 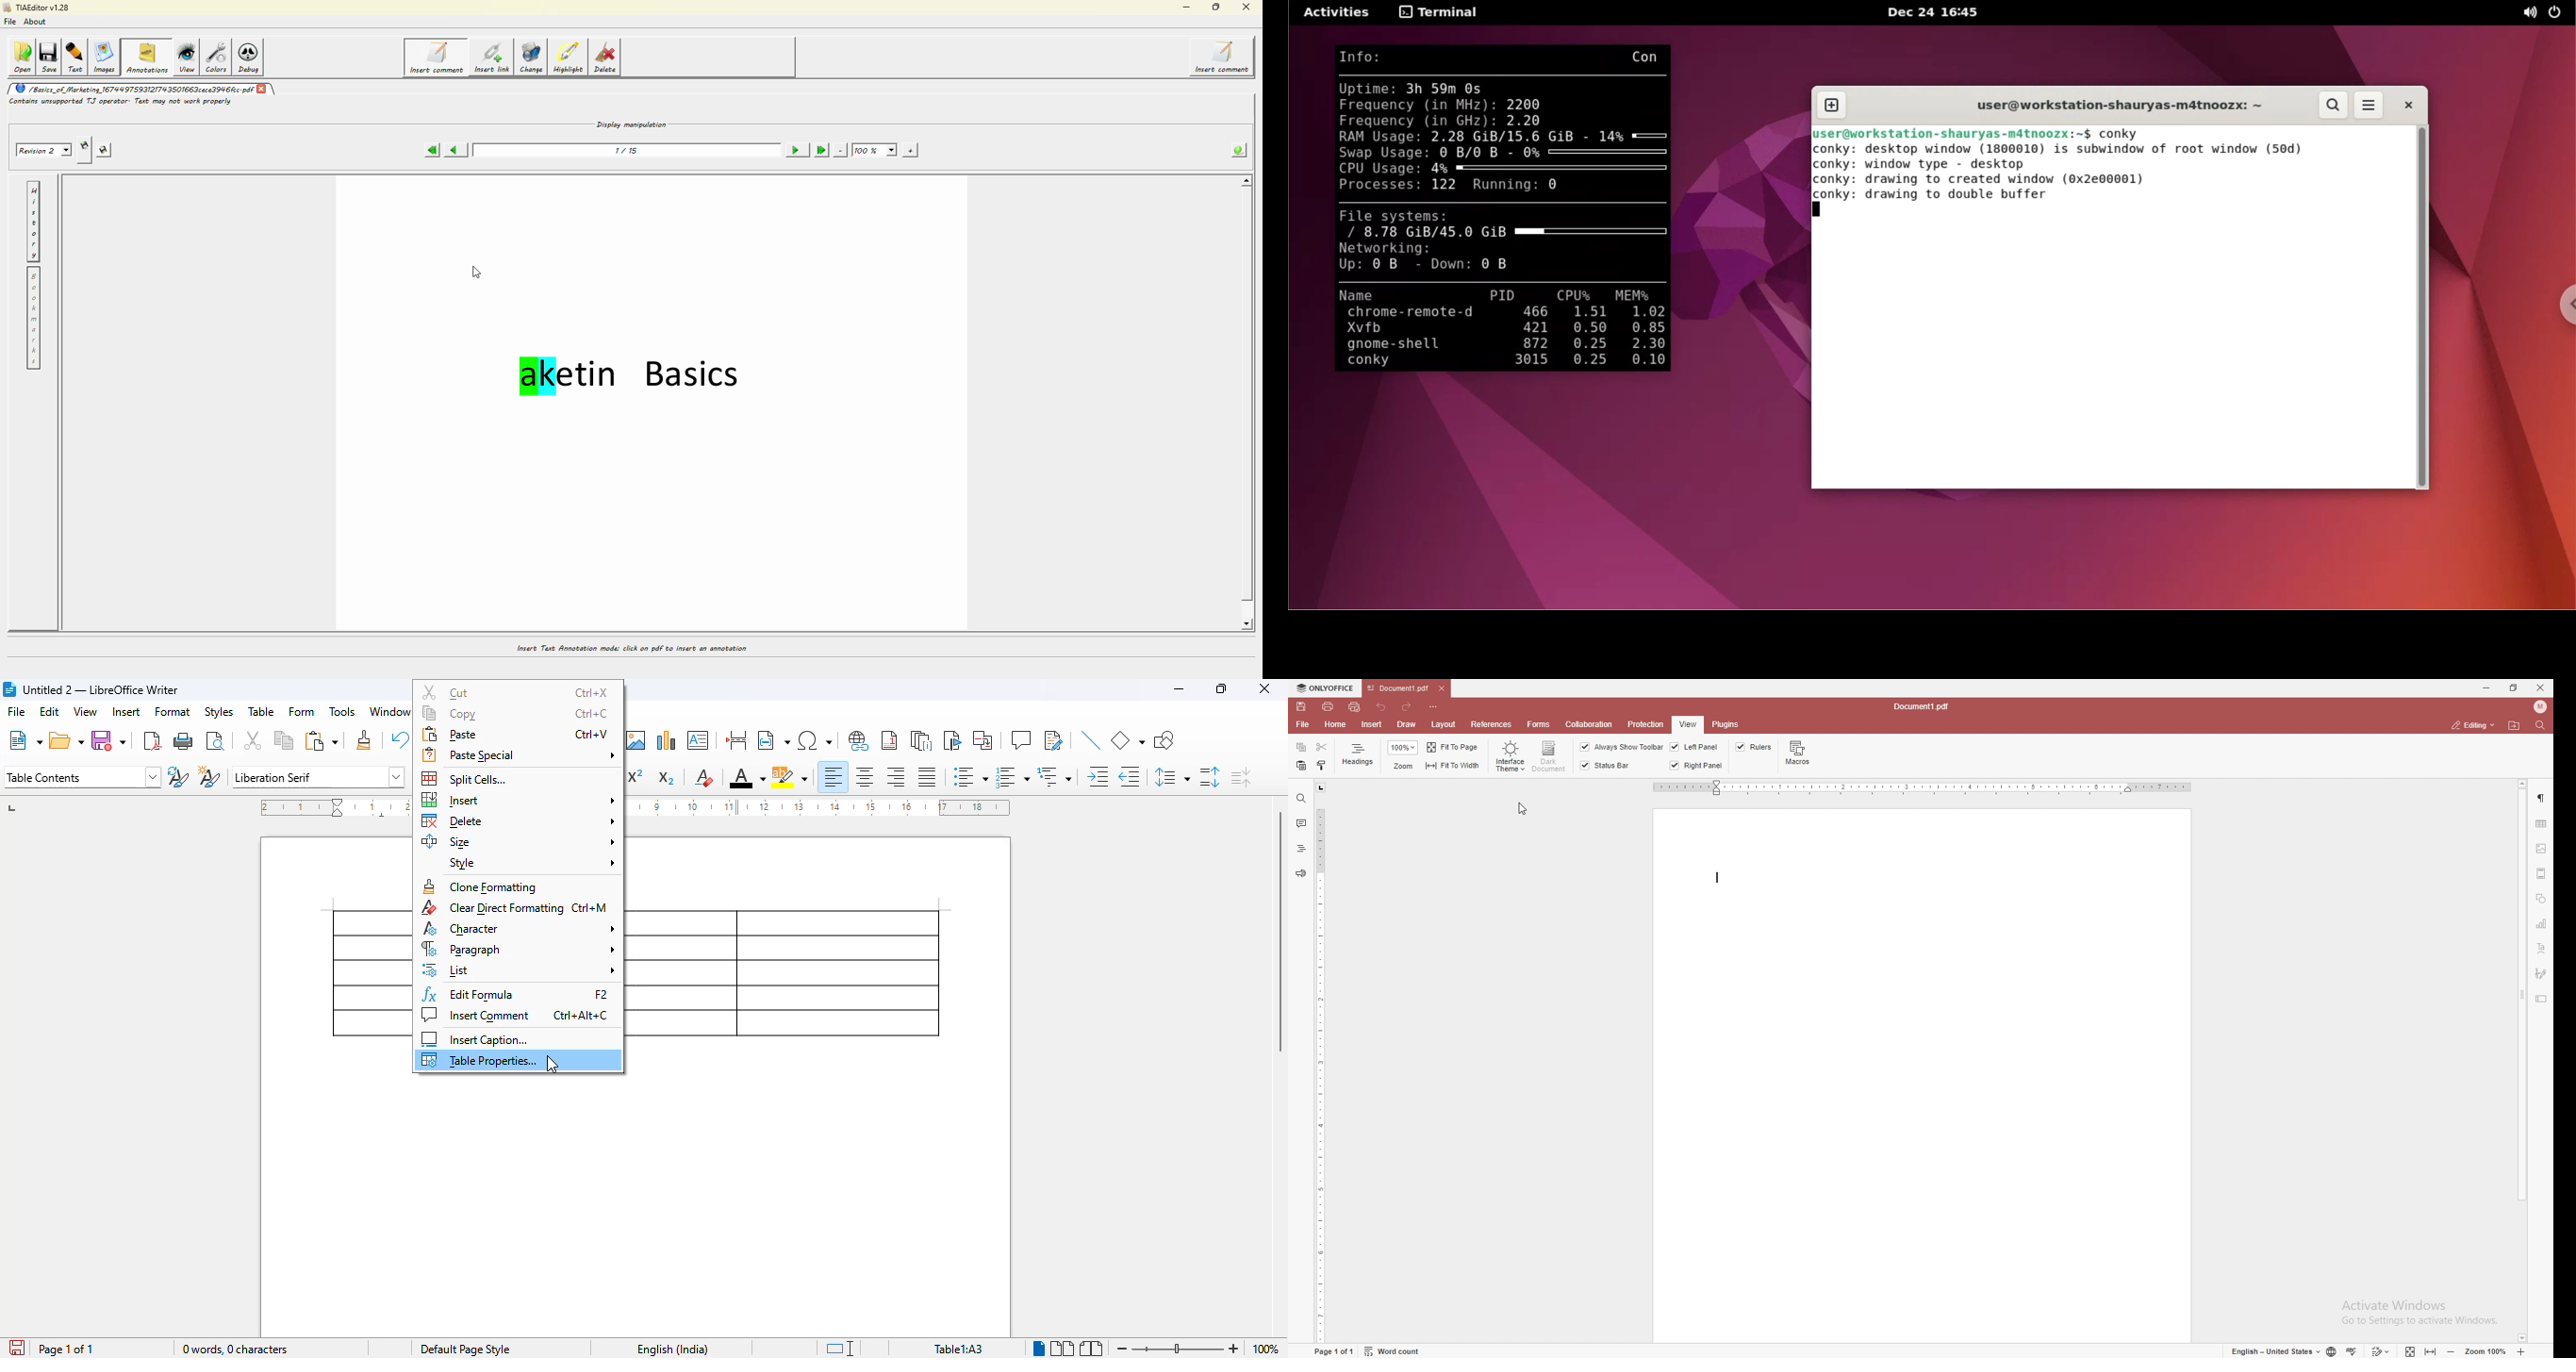 What do you see at coordinates (1039, 1349) in the screenshot?
I see `Single-page view` at bounding box center [1039, 1349].